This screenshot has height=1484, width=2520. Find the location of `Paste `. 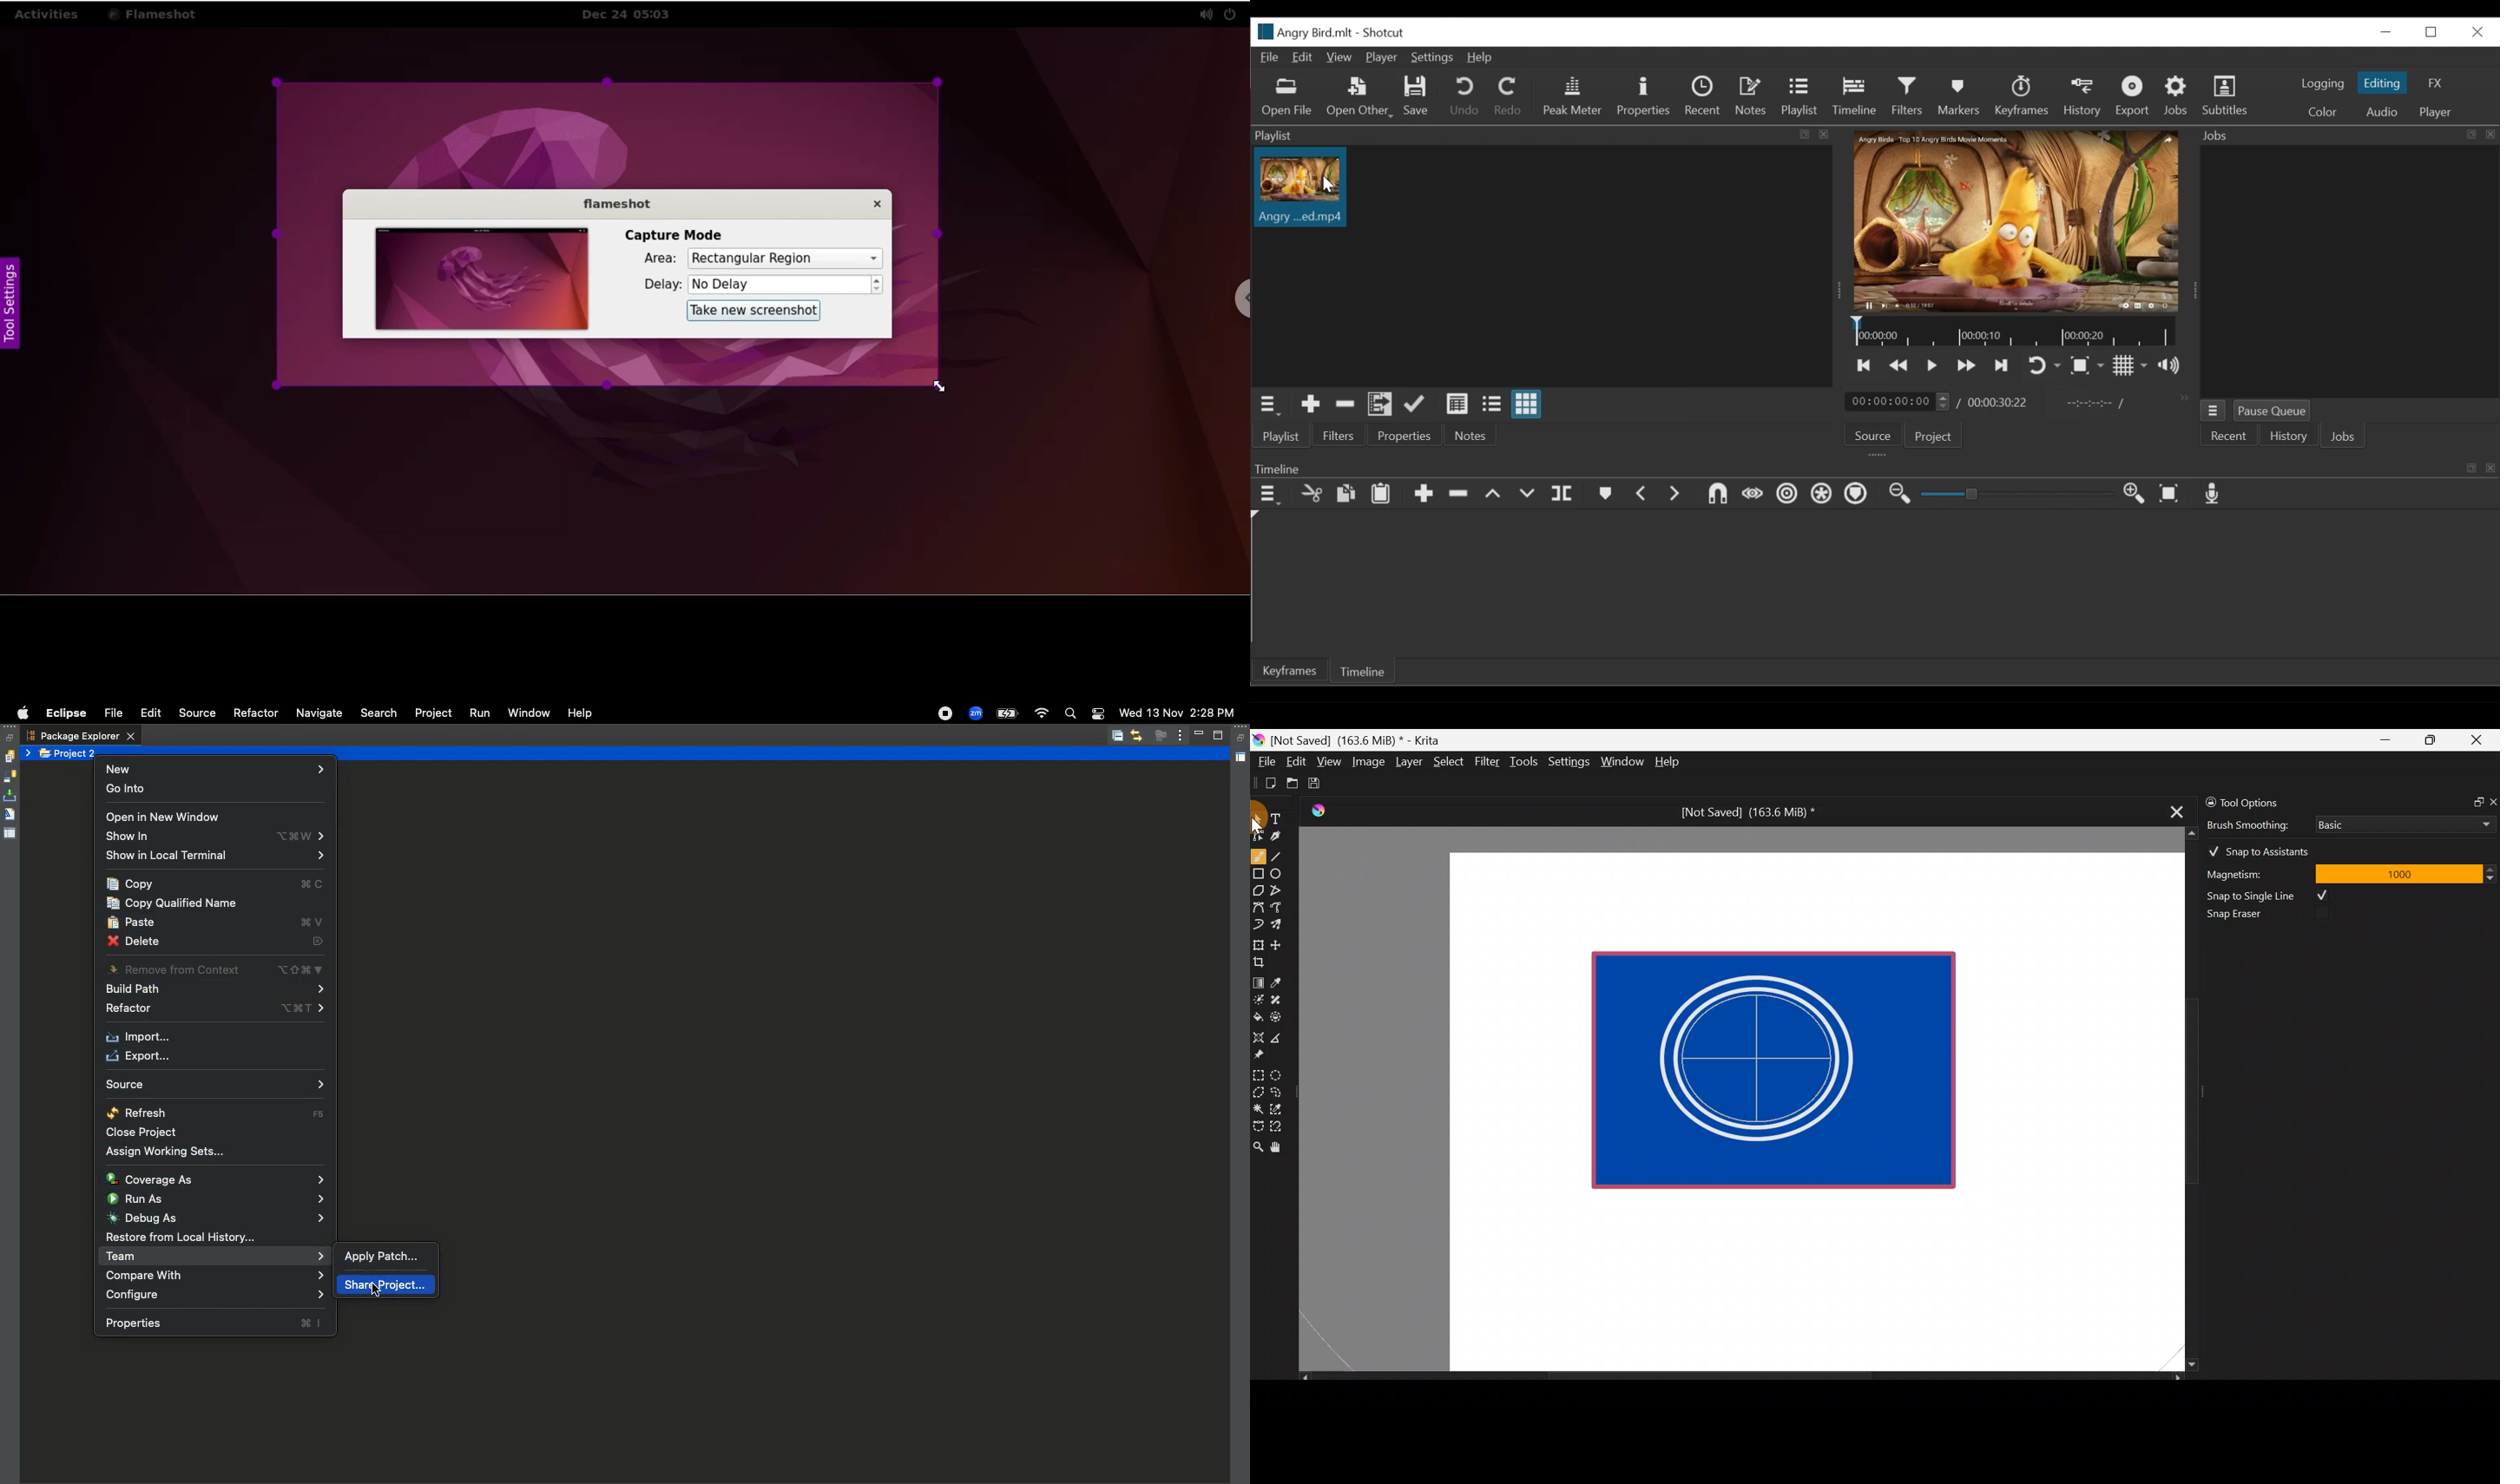

Paste  is located at coordinates (218, 924).